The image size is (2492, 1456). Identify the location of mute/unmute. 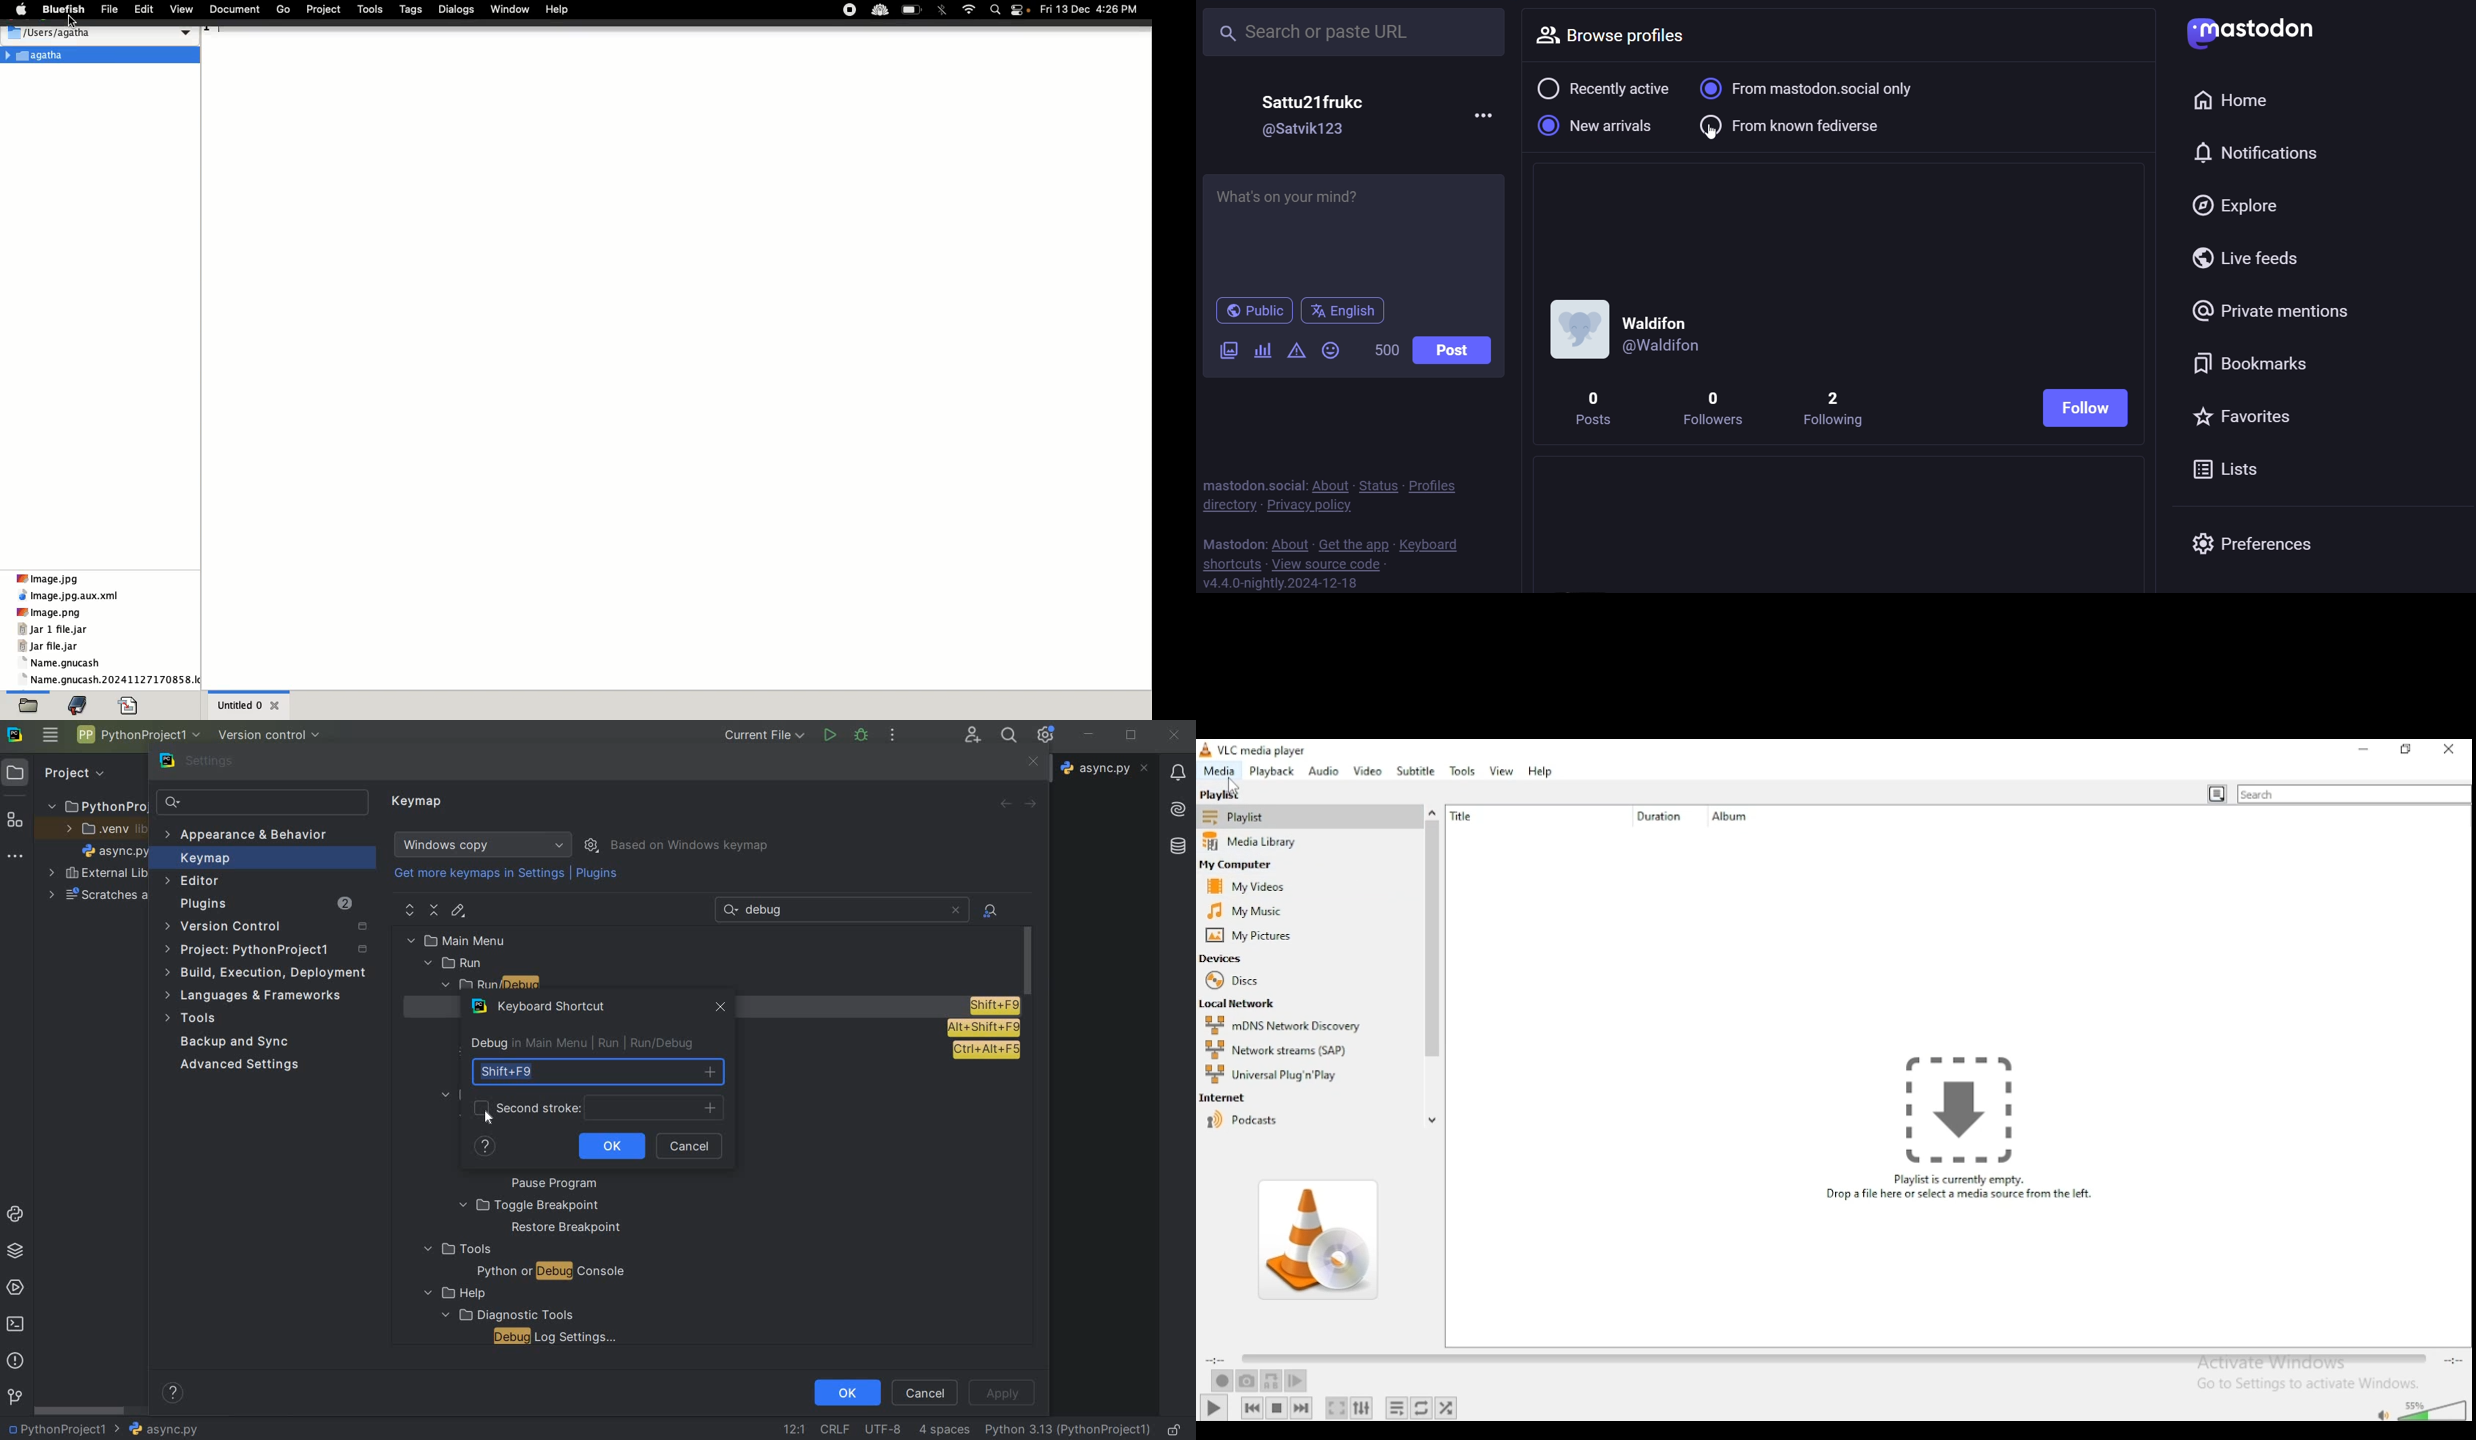
(2377, 1409).